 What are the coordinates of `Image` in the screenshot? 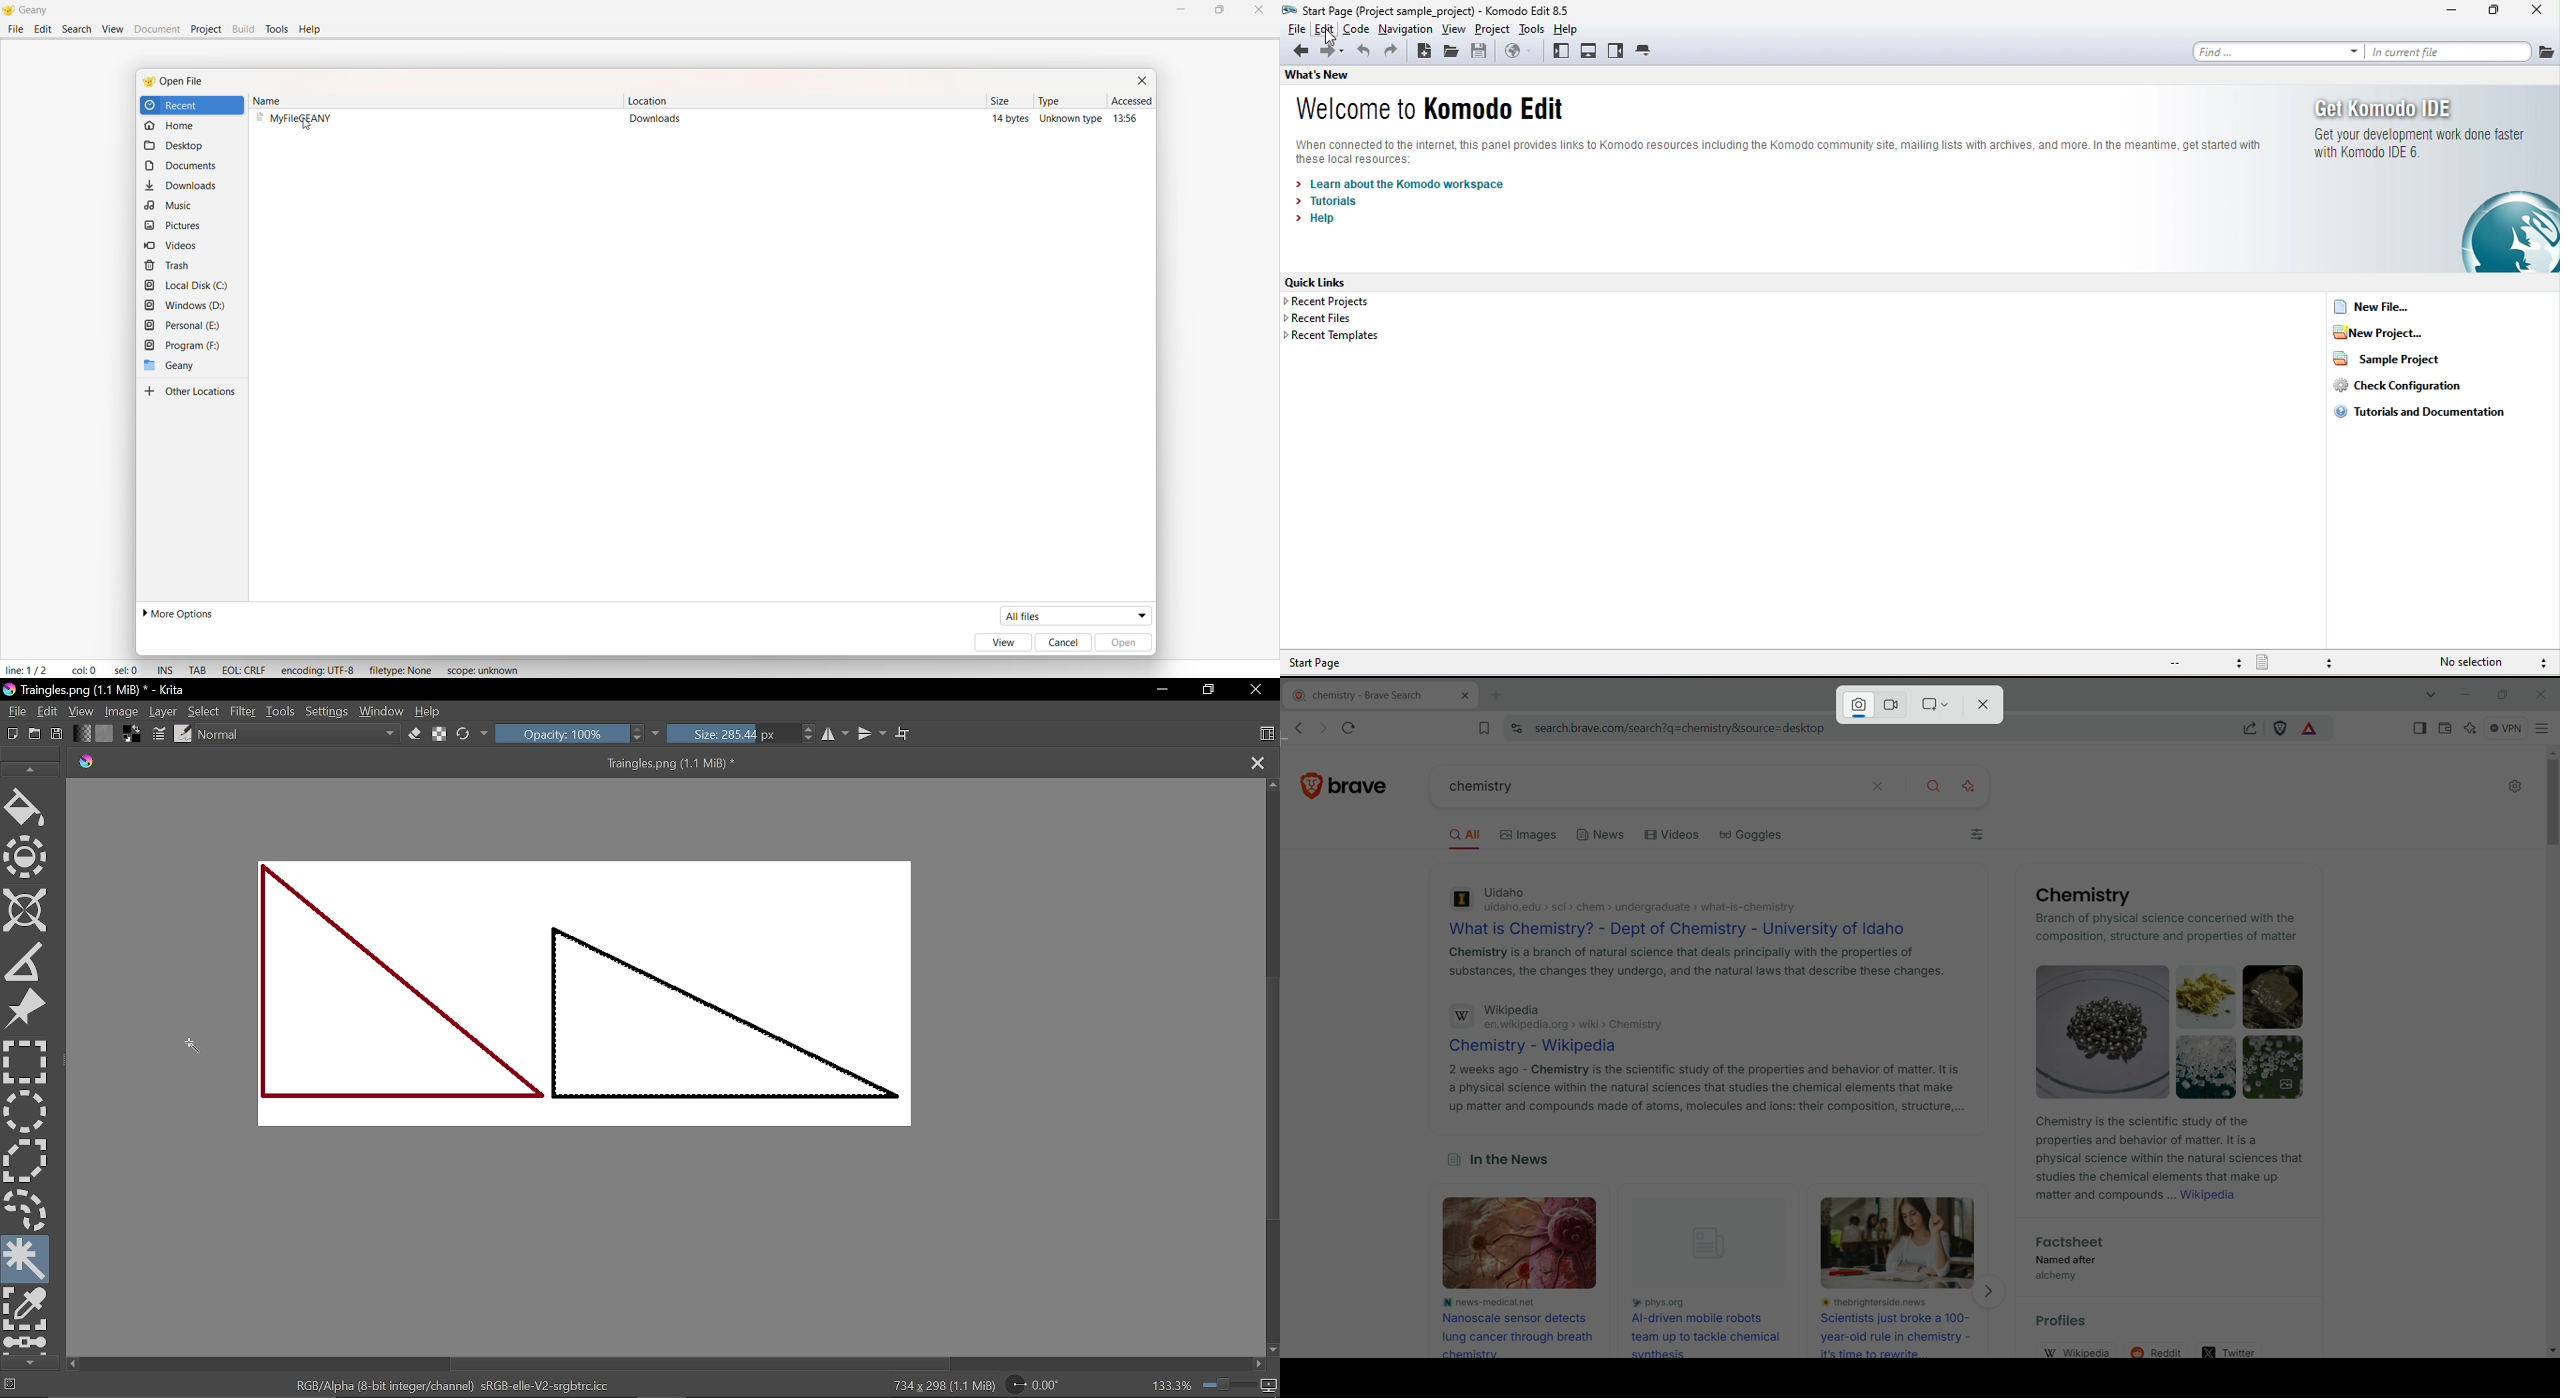 It's located at (122, 710).